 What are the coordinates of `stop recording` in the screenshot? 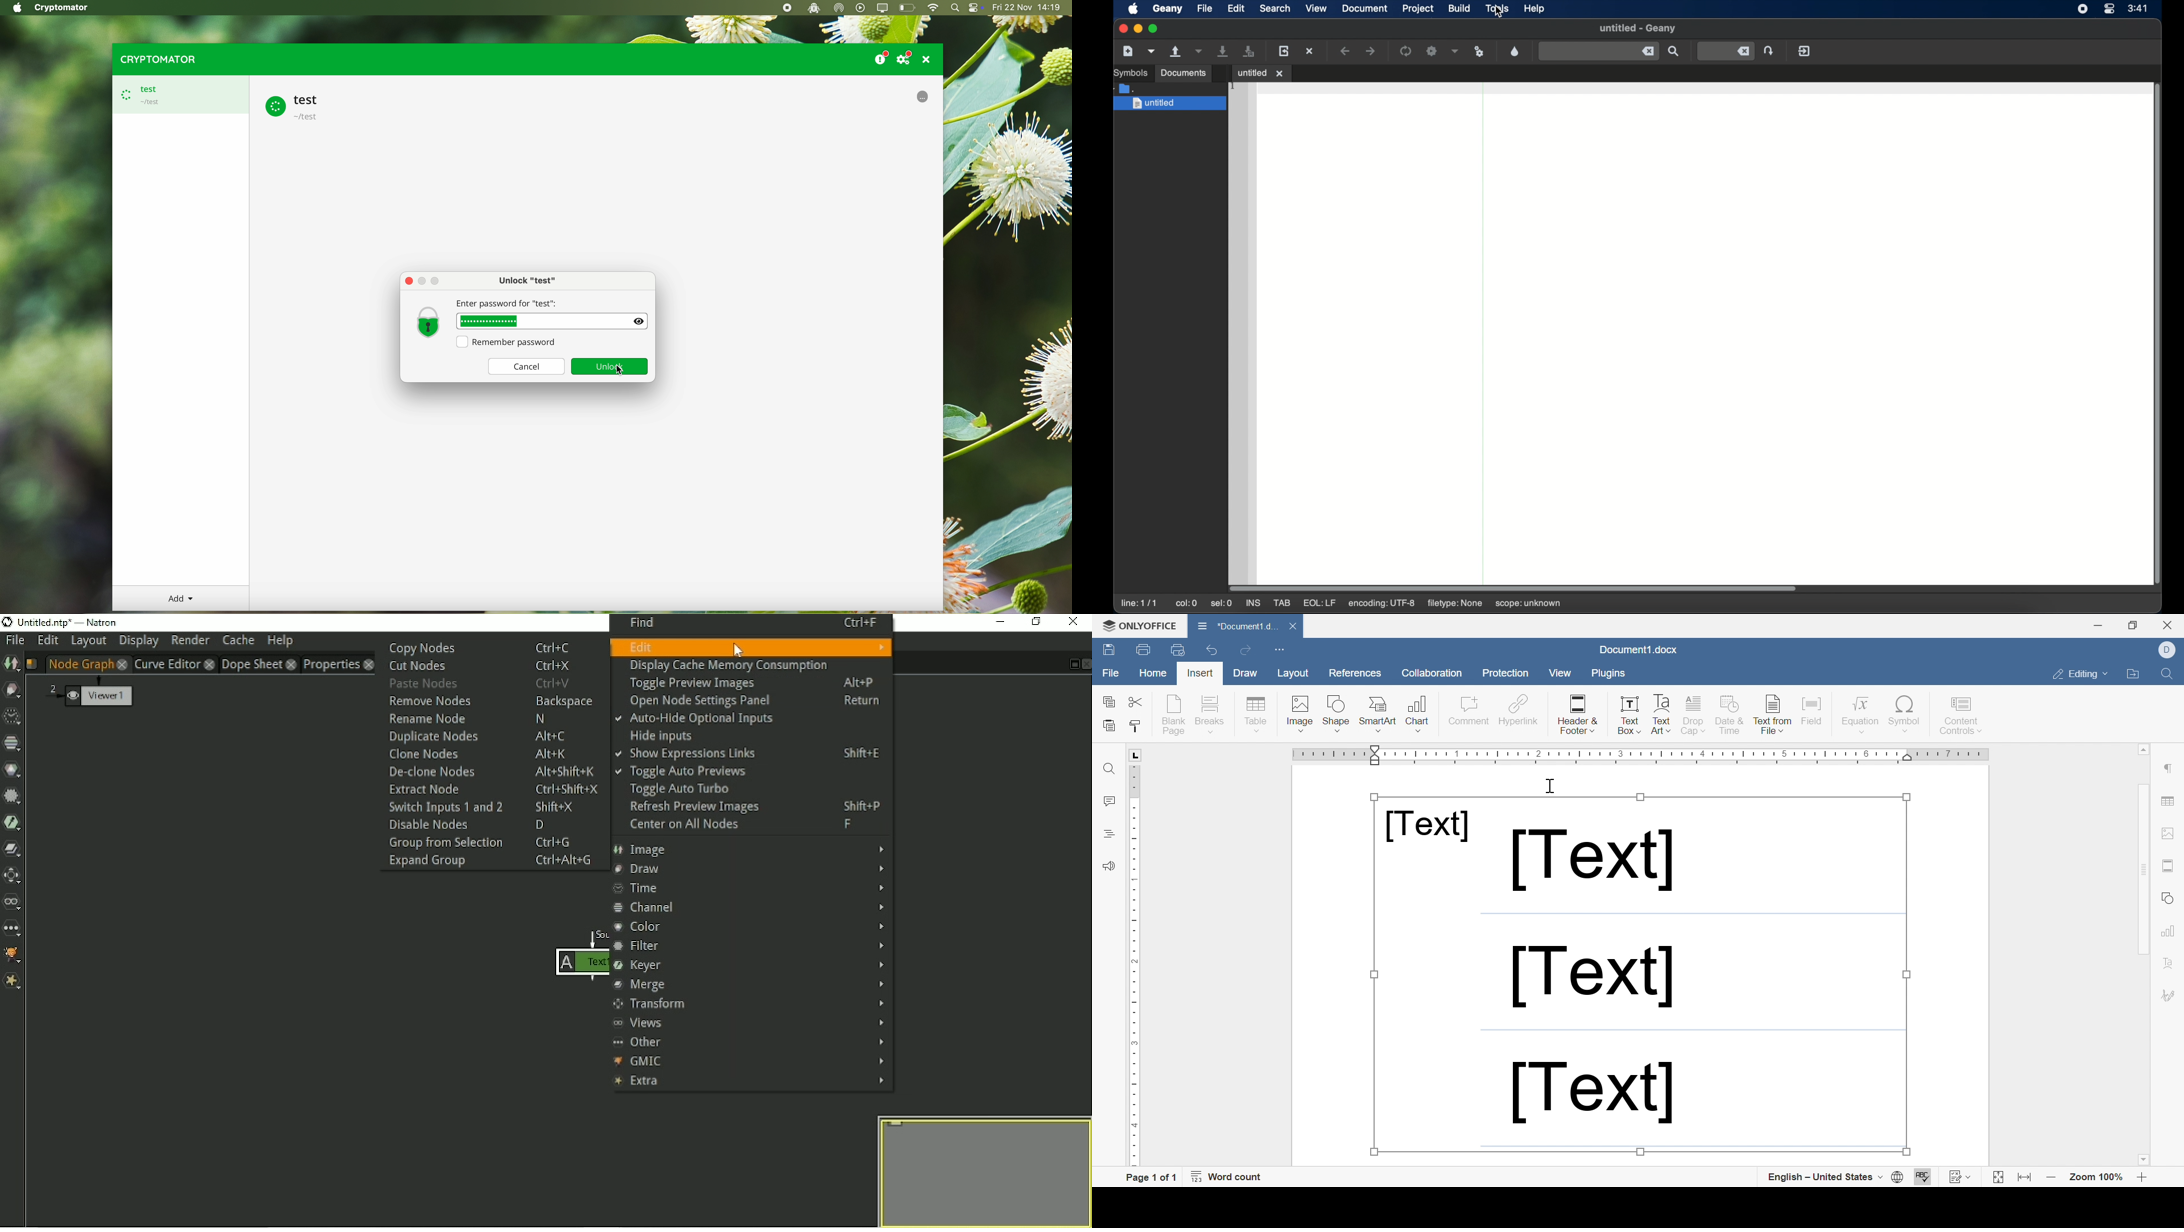 It's located at (785, 8).